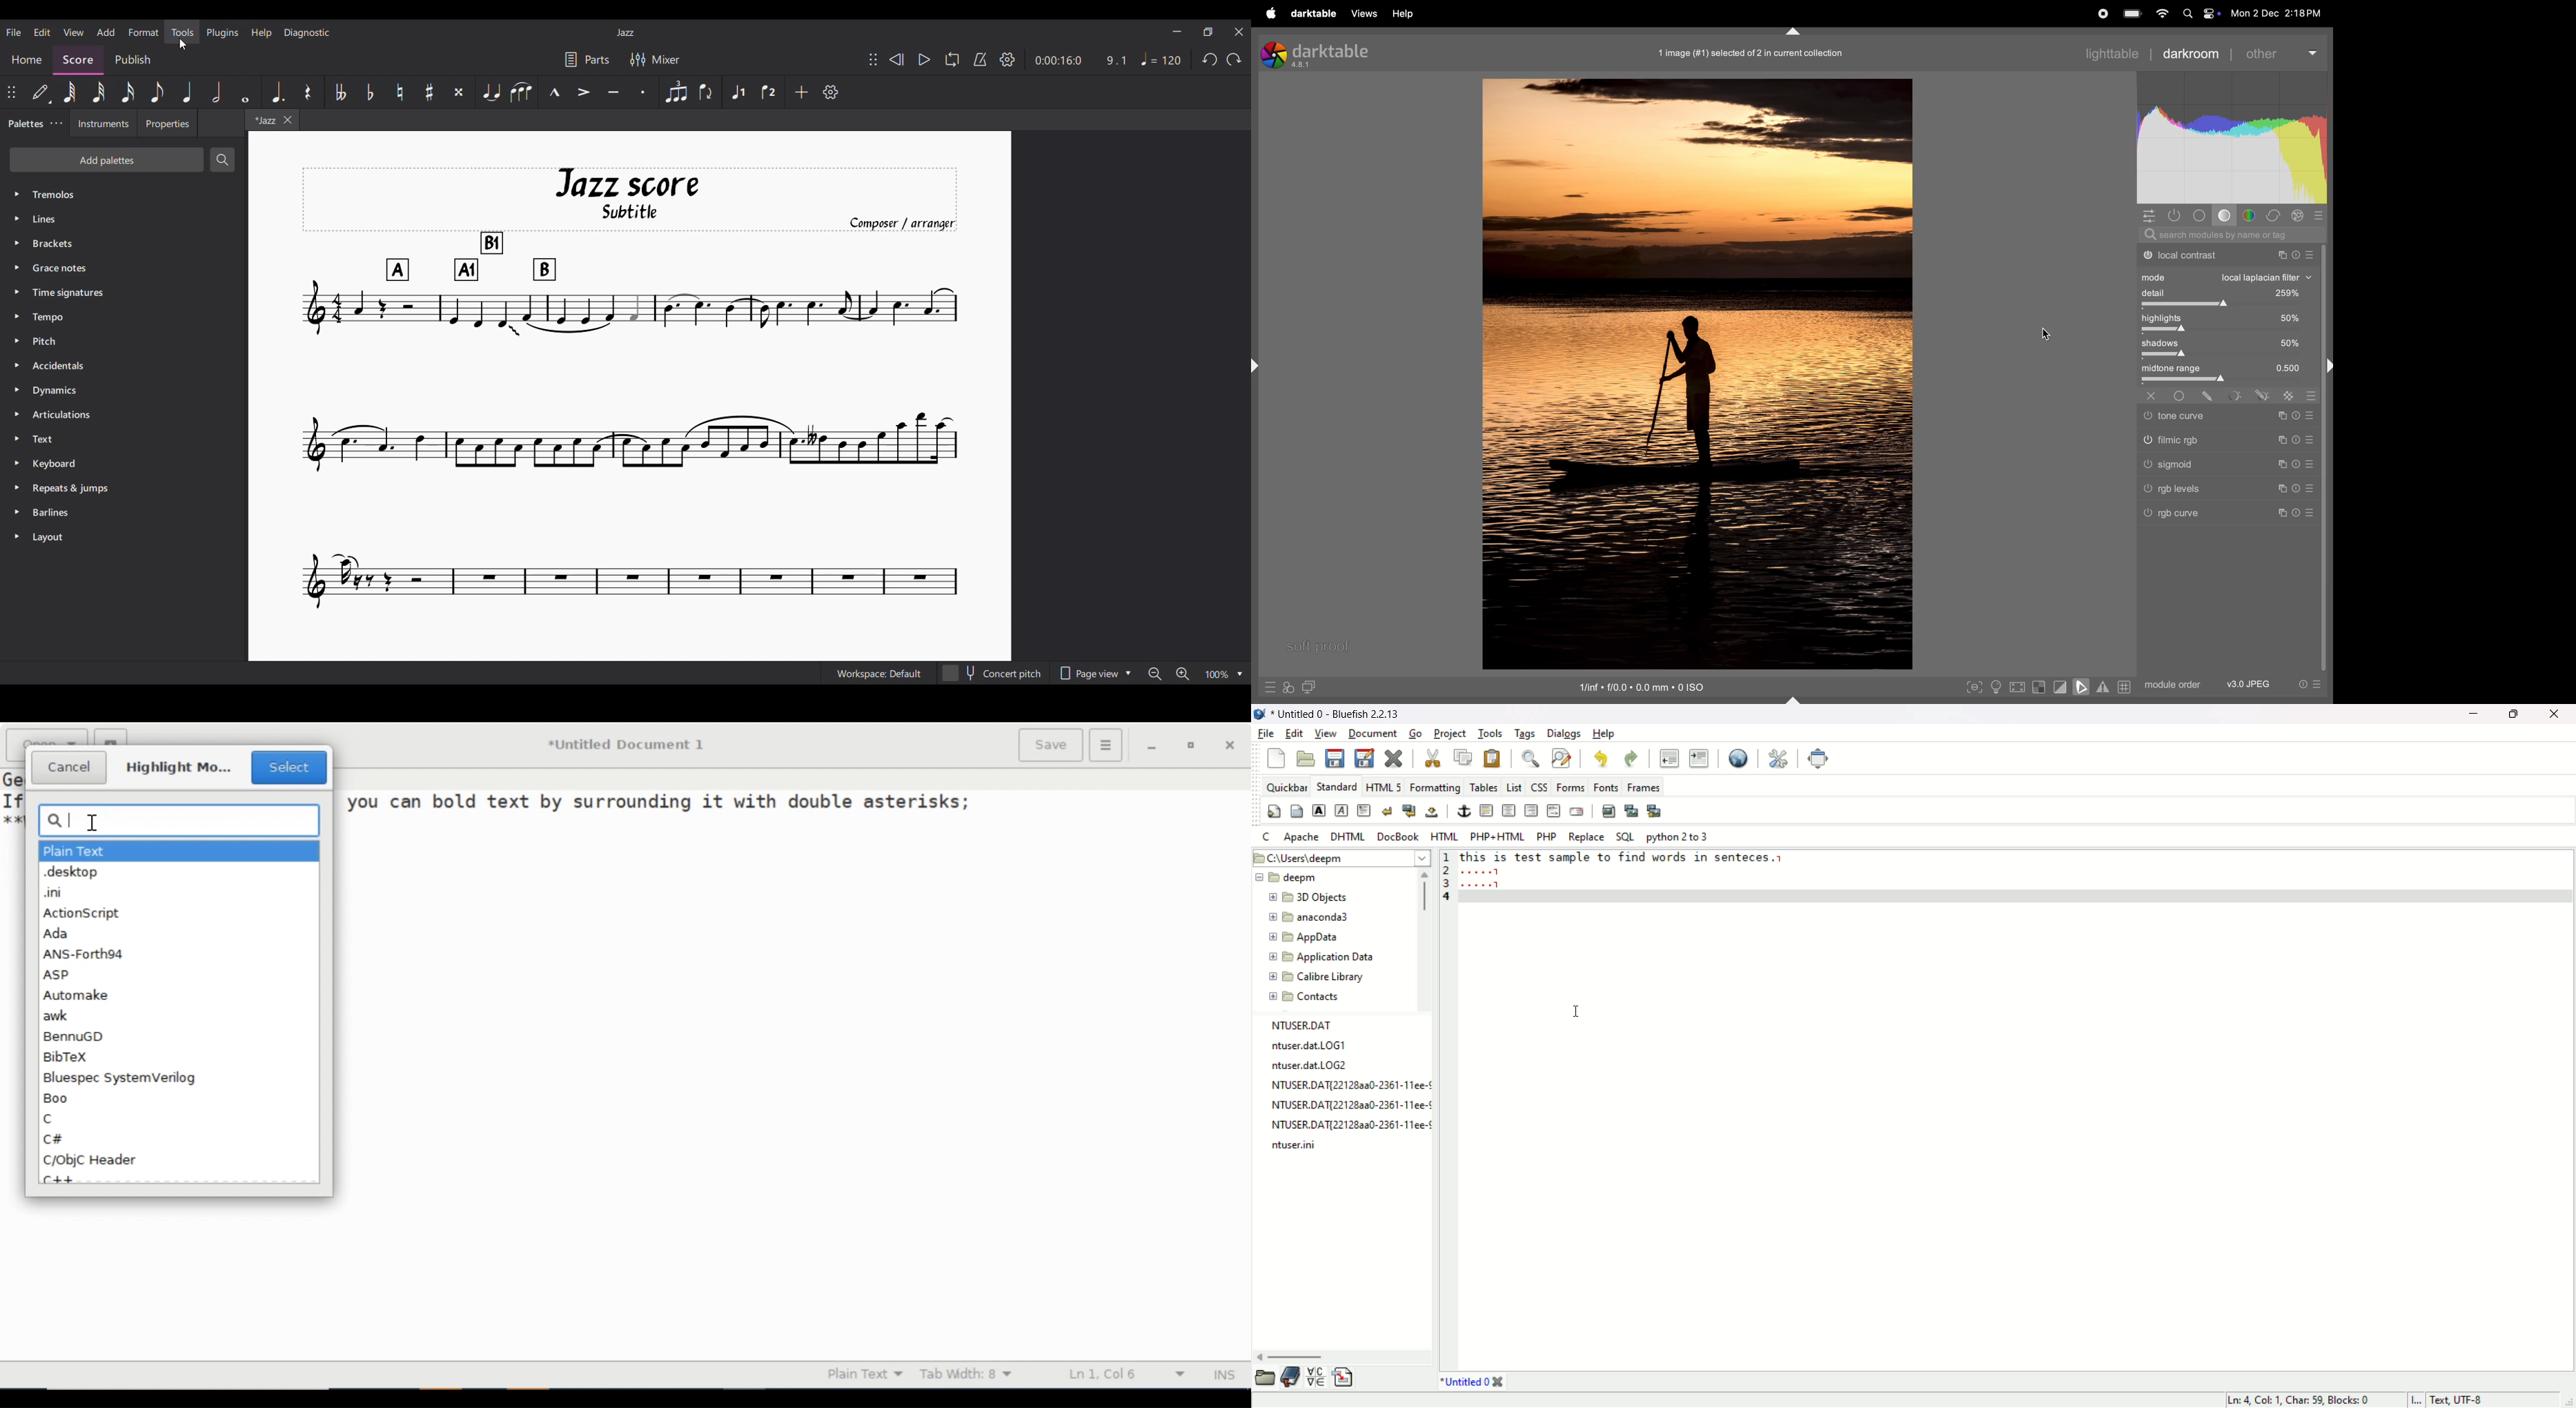  Describe the element at coordinates (2179, 515) in the screenshot. I see `rgb curve ` at that location.